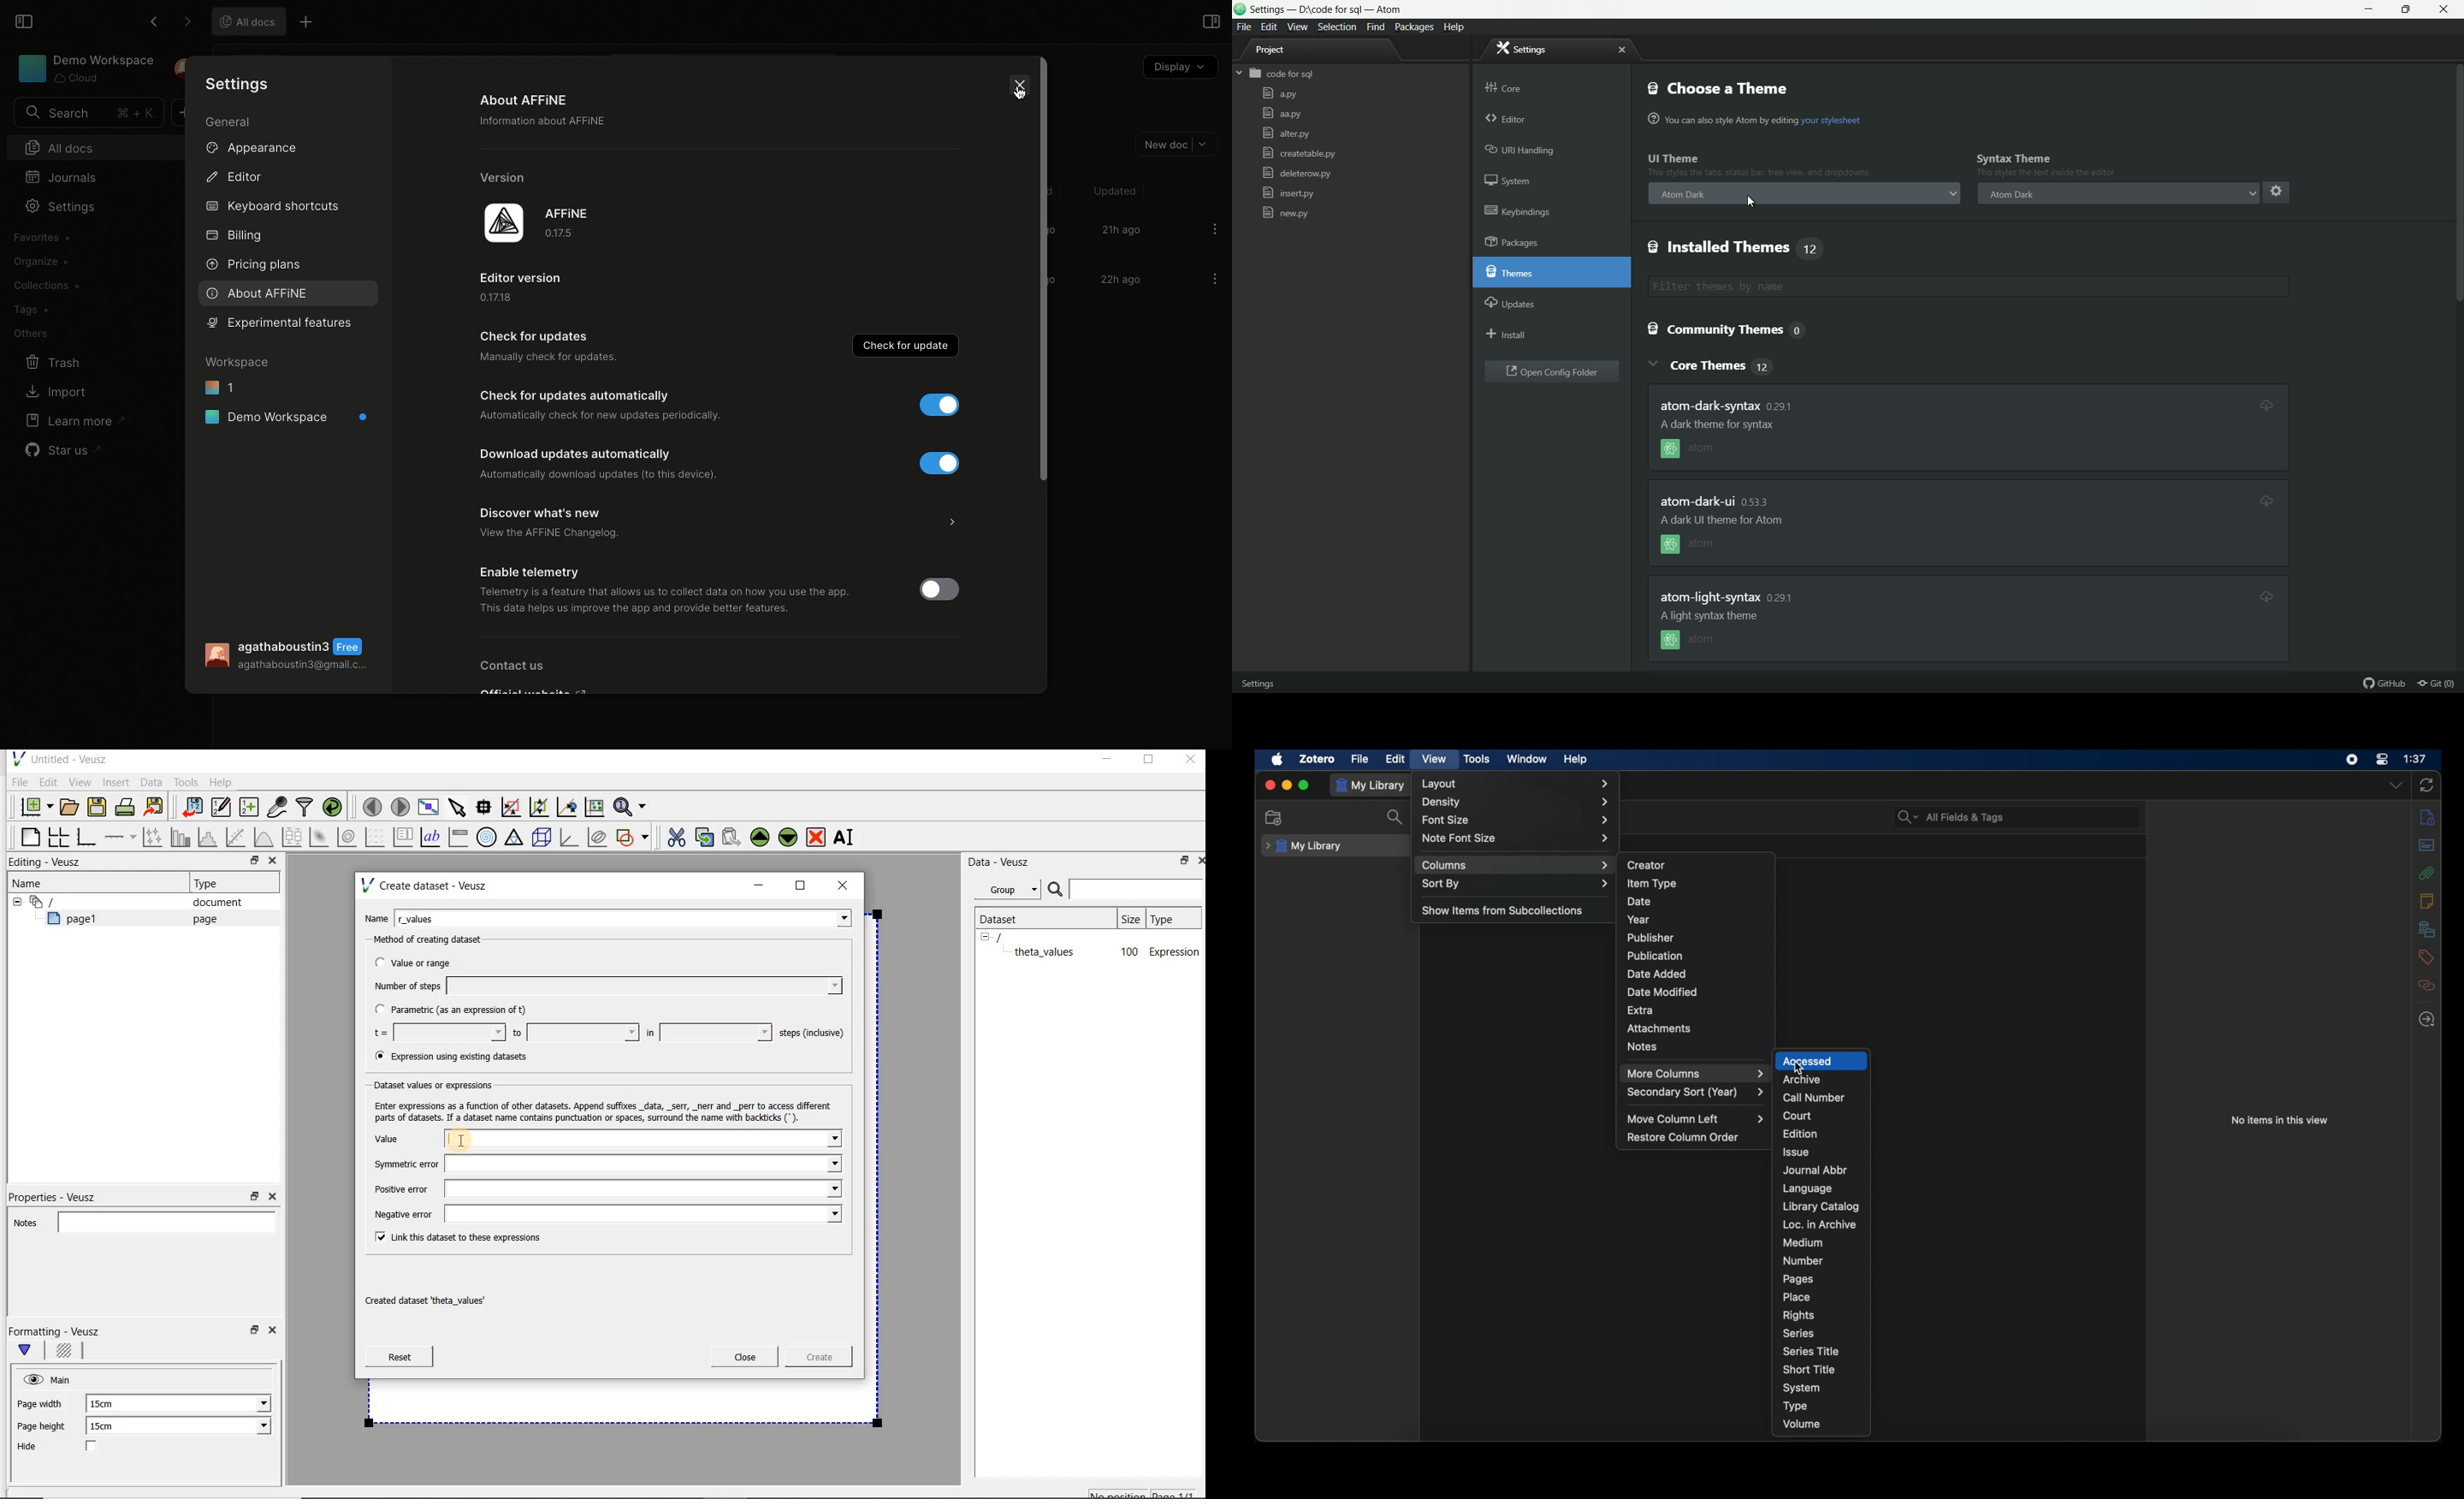  Describe the element at coordinates (1129, 953) in the screenshot. I see `100` at that location.